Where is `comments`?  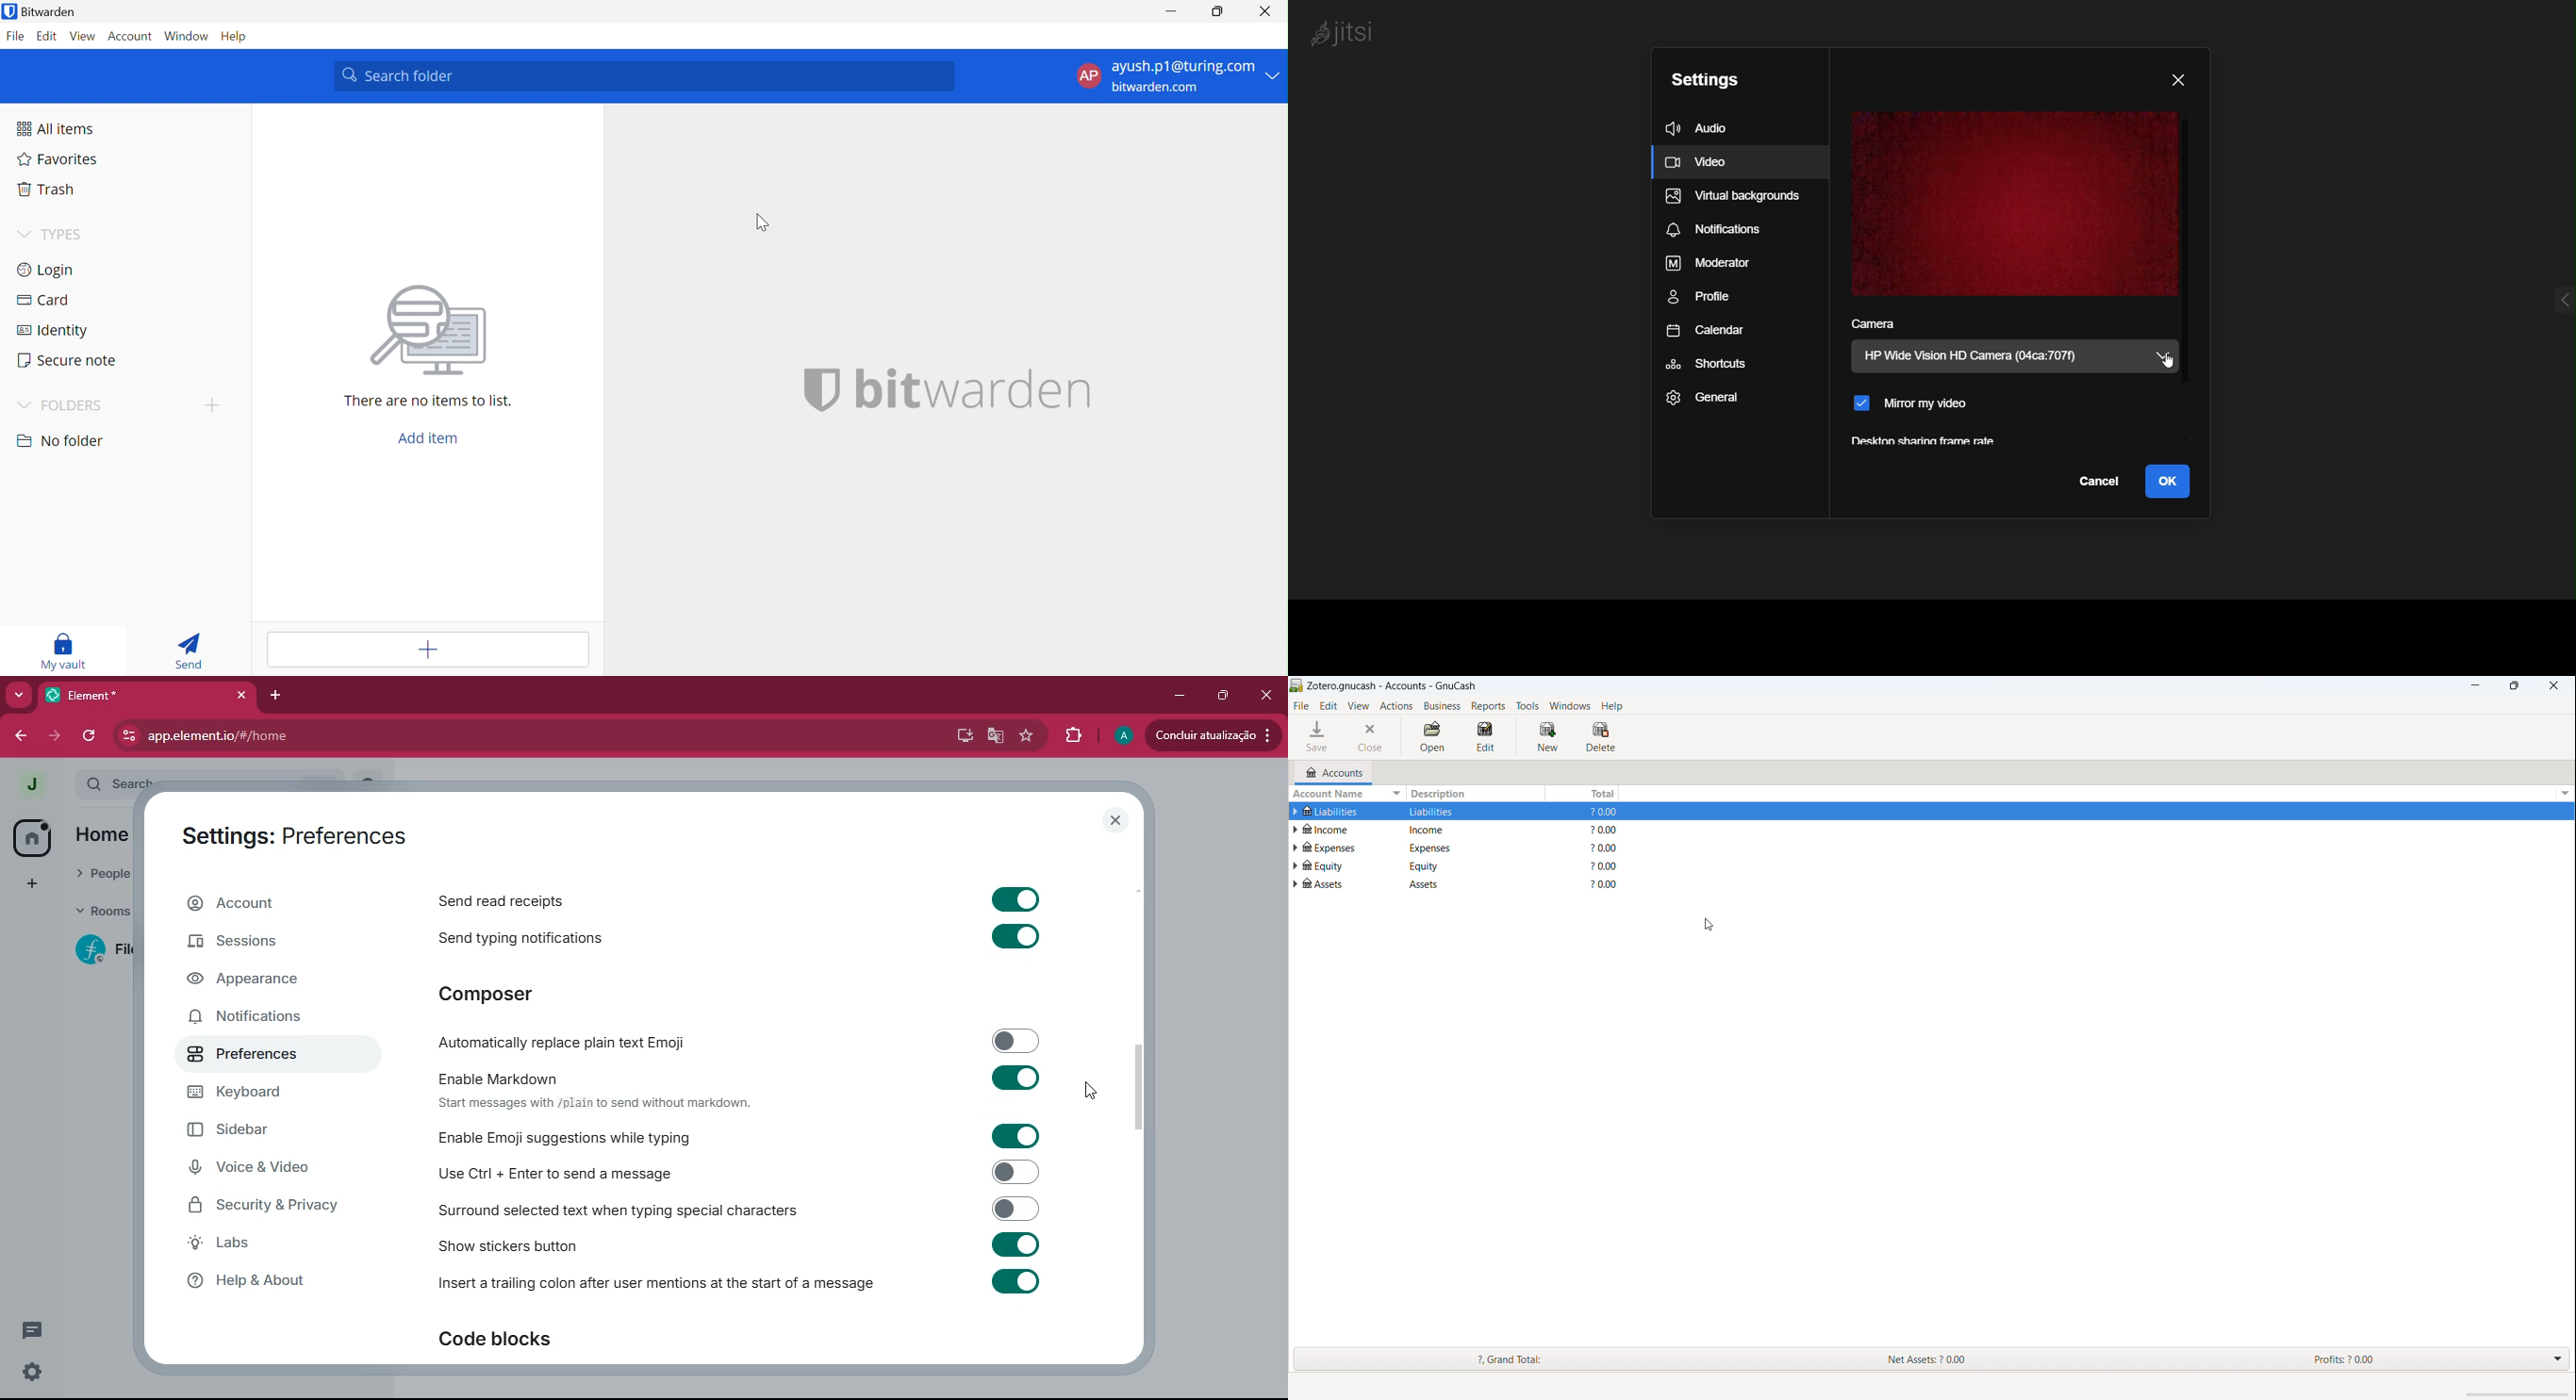 comments is located at coordinates (35, 1327).